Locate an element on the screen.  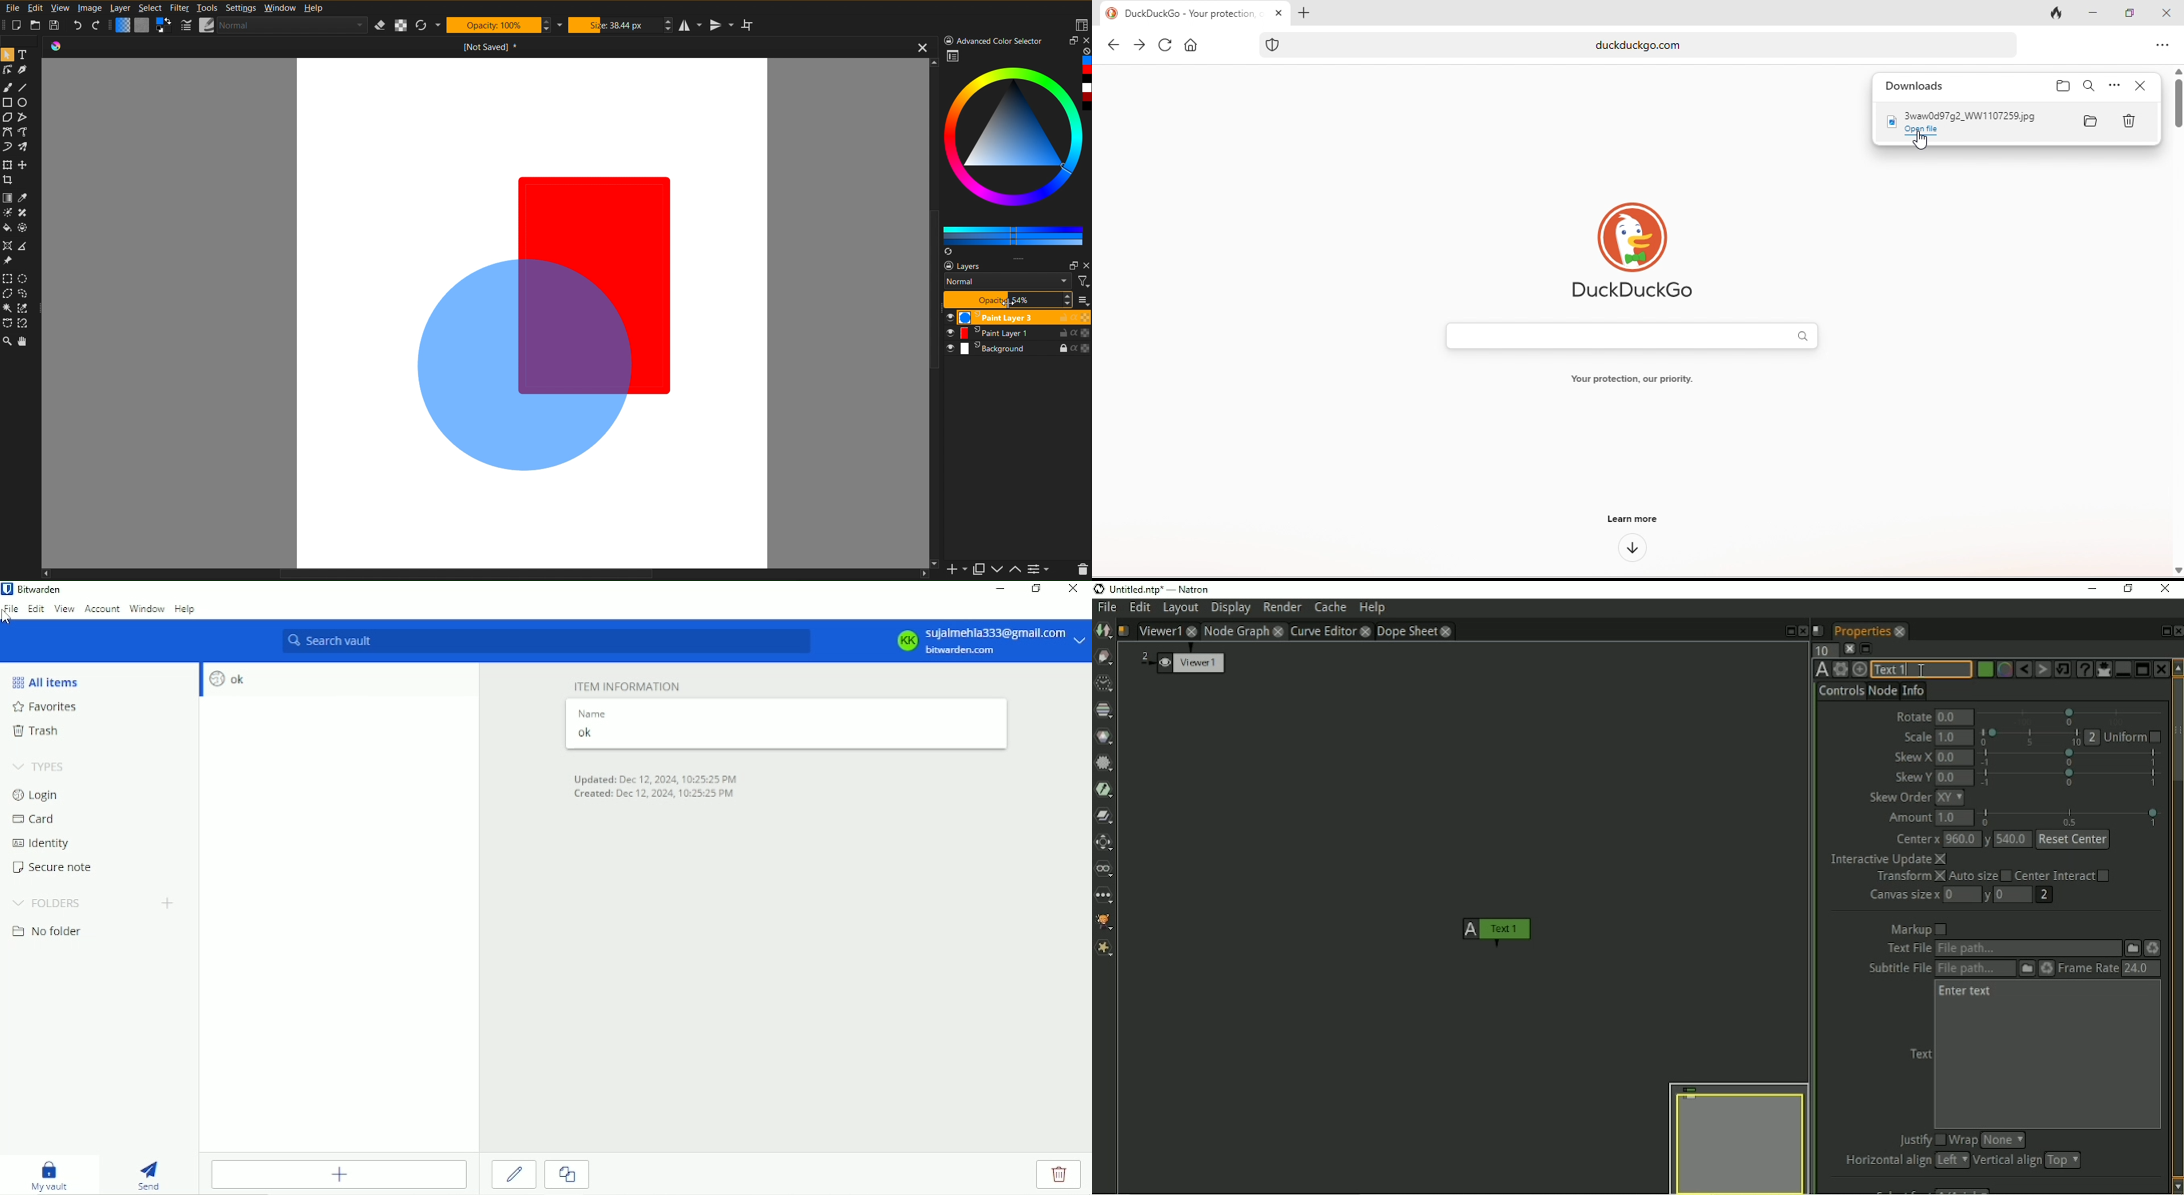
Add item is located at coordinates (339, 1174).